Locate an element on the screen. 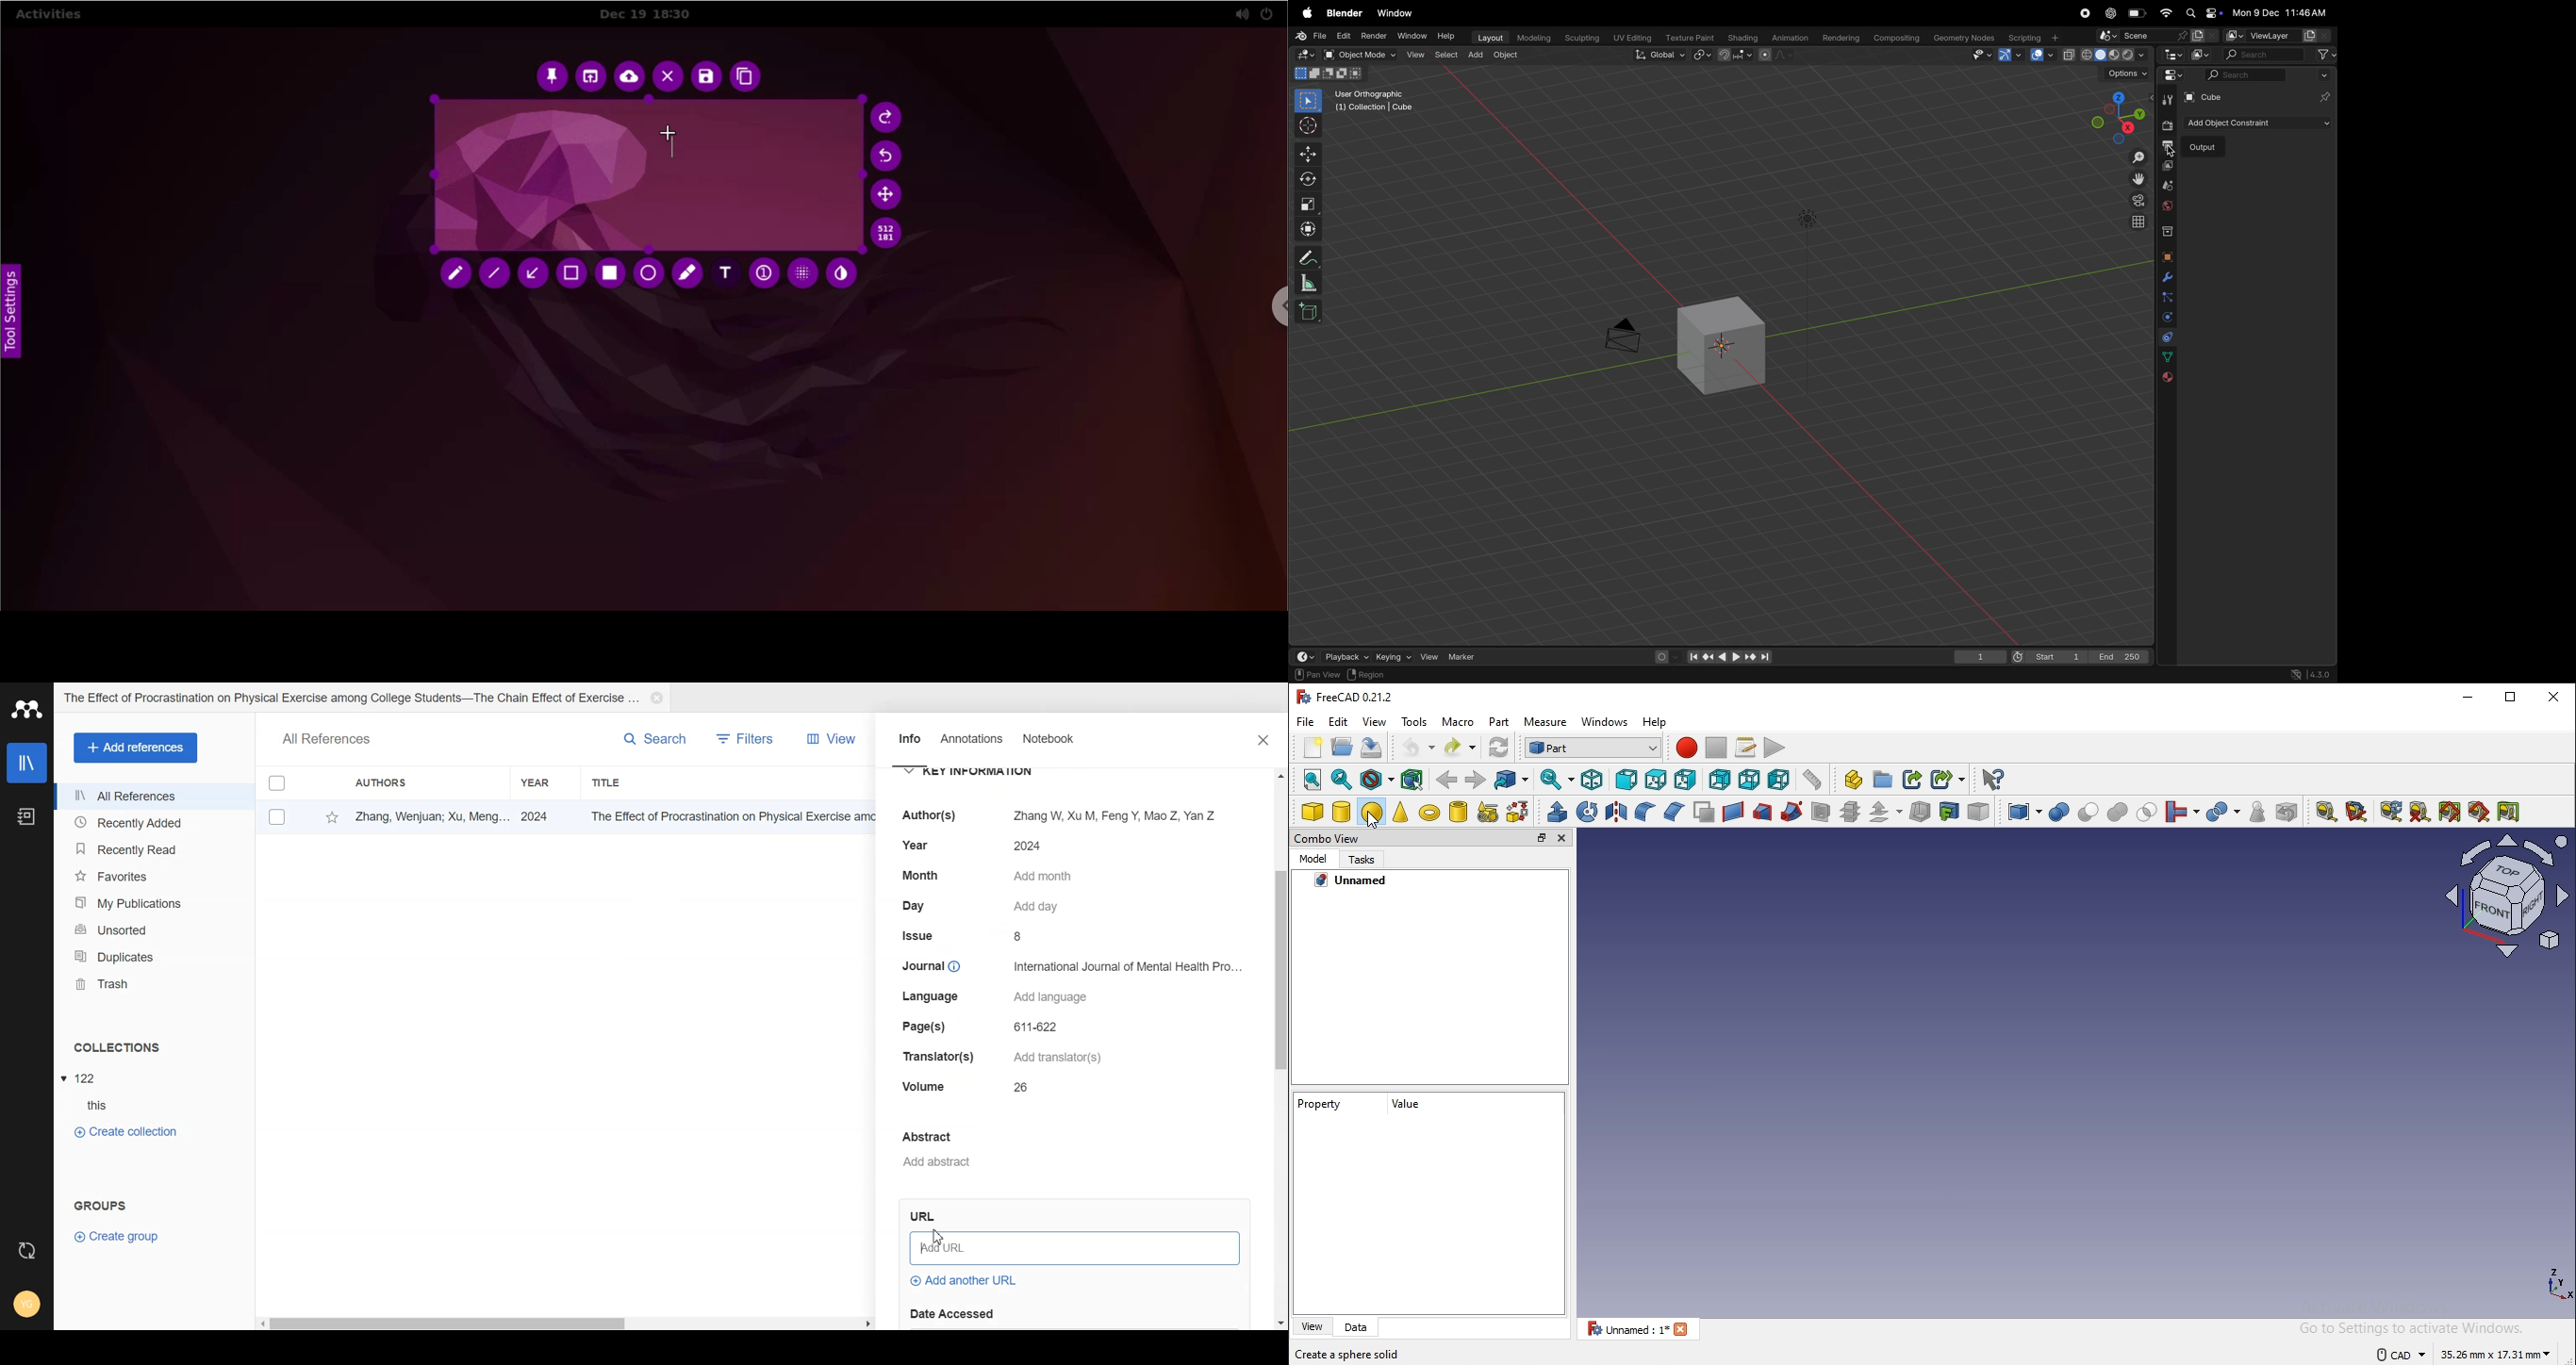  minimize is located at coordinates (2465, 697).